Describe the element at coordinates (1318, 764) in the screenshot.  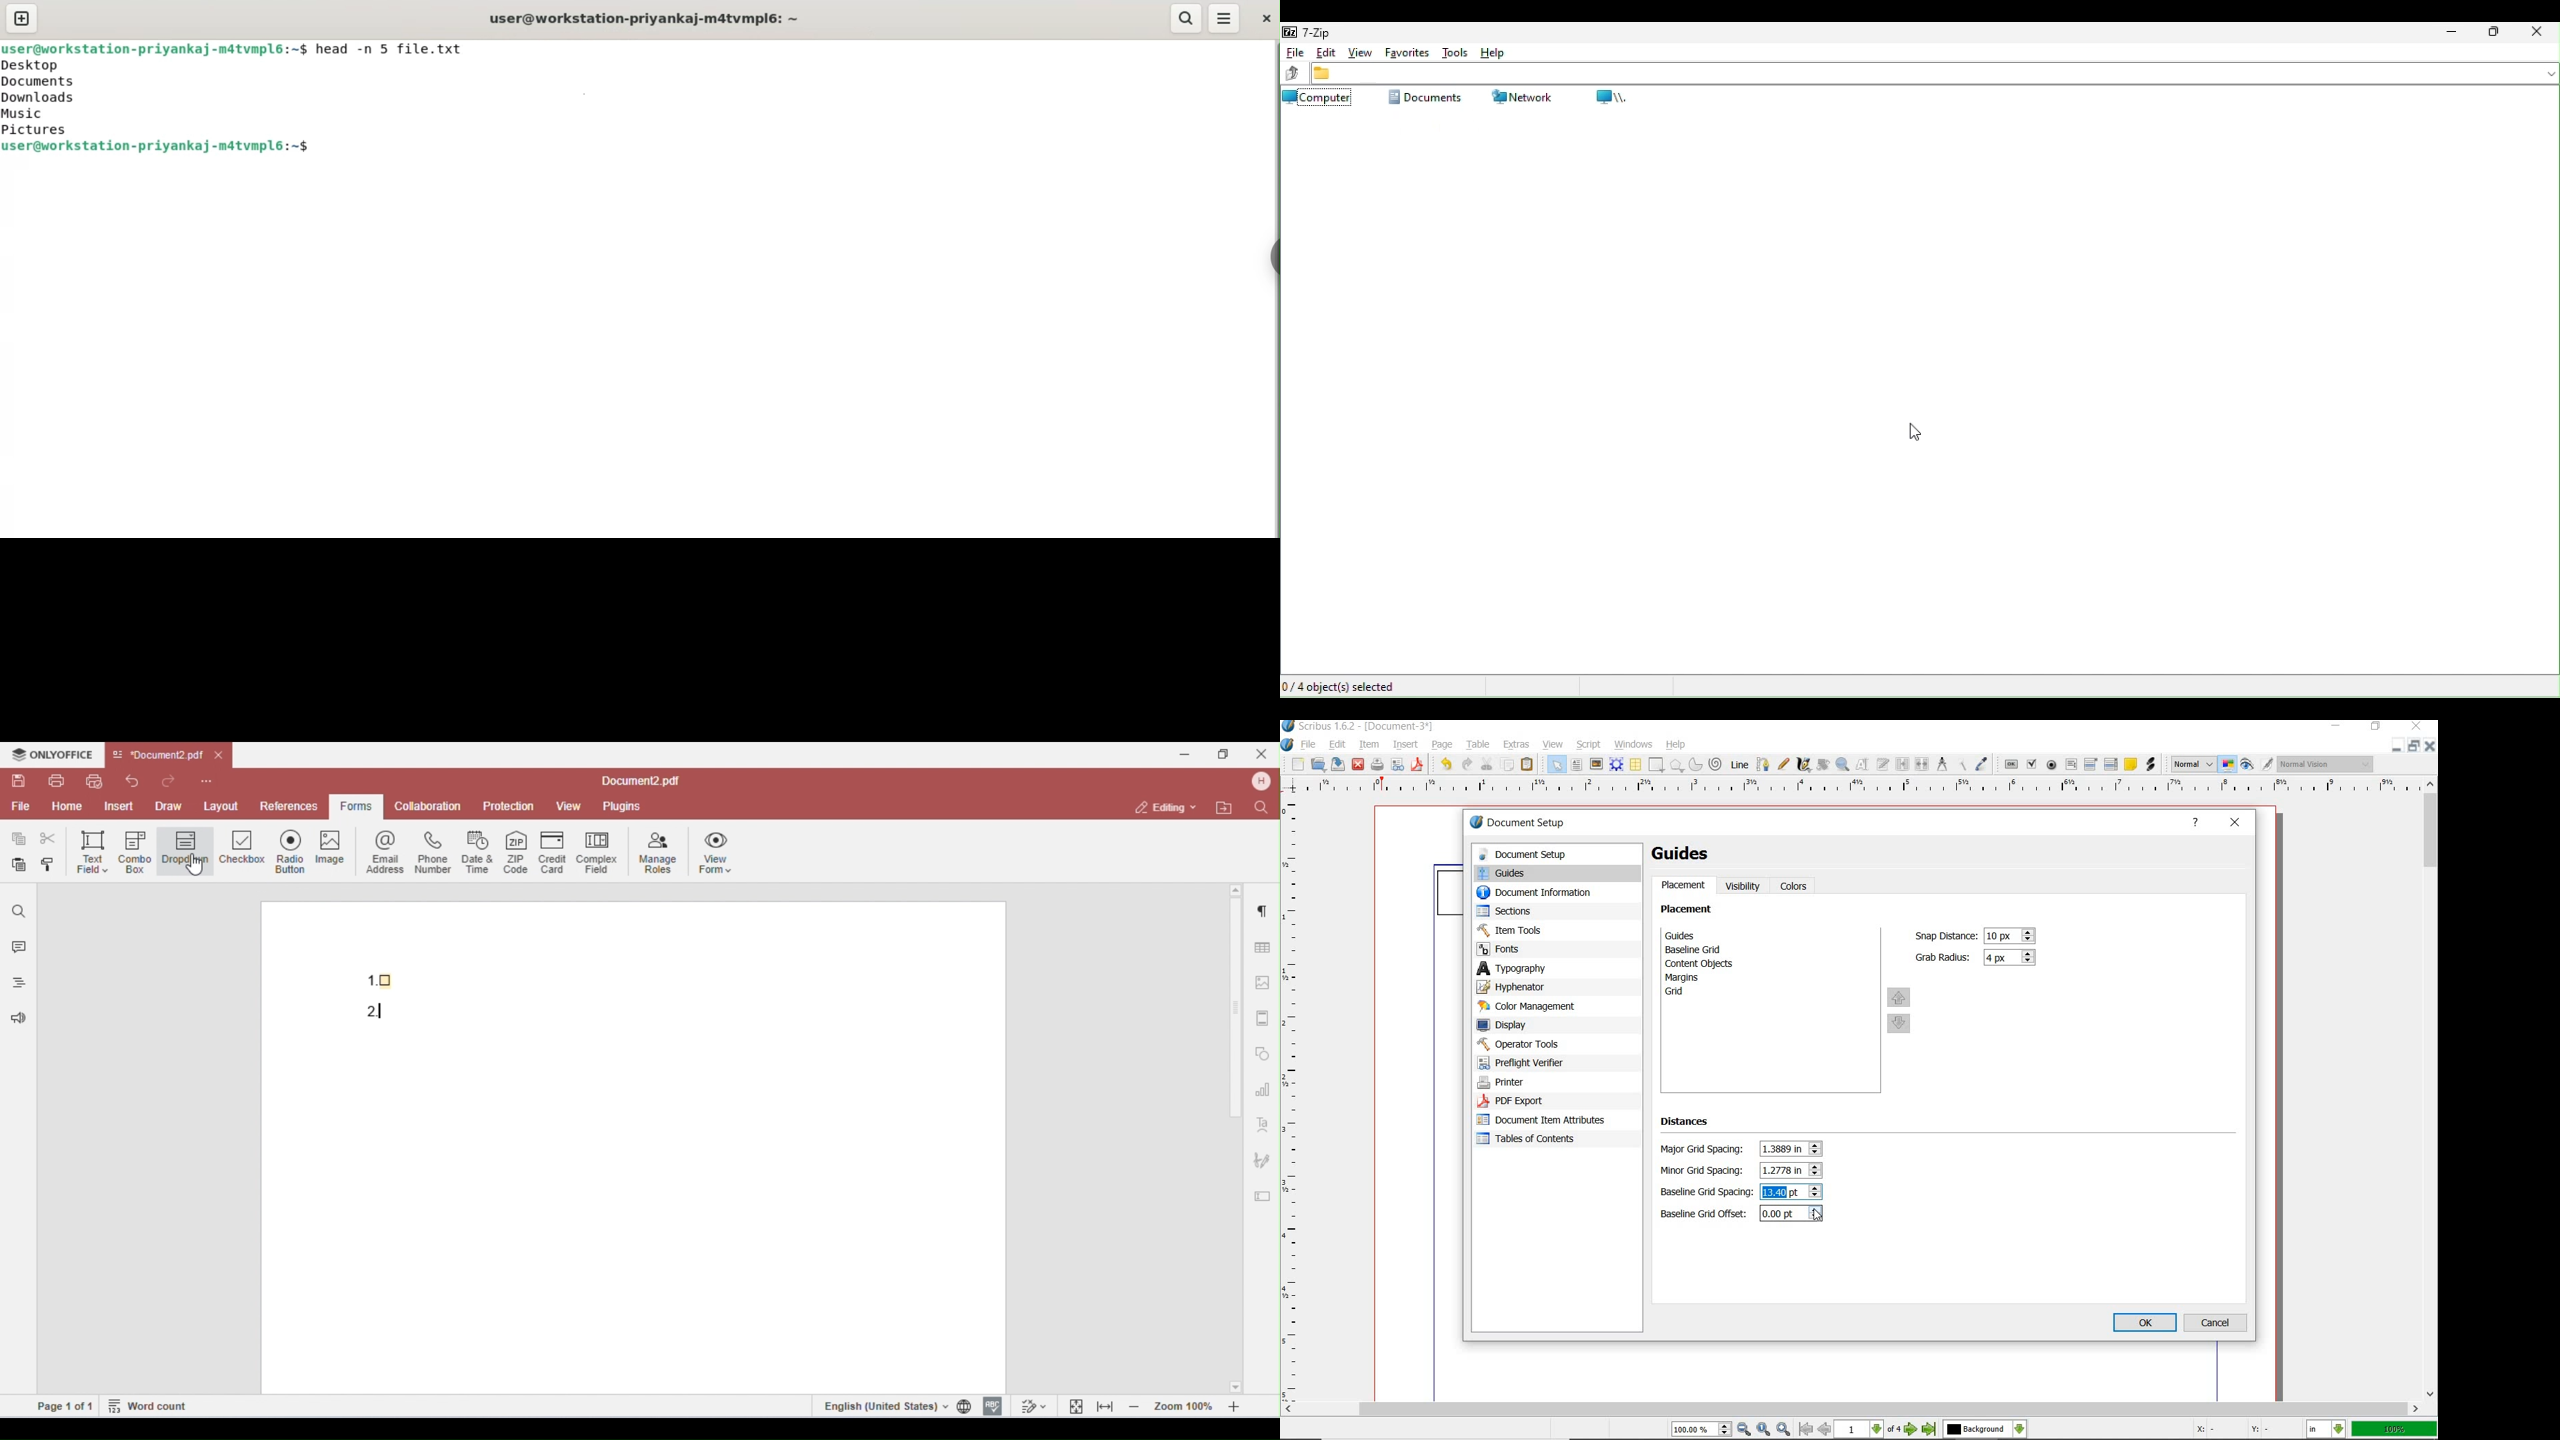
I see `open` at that location.